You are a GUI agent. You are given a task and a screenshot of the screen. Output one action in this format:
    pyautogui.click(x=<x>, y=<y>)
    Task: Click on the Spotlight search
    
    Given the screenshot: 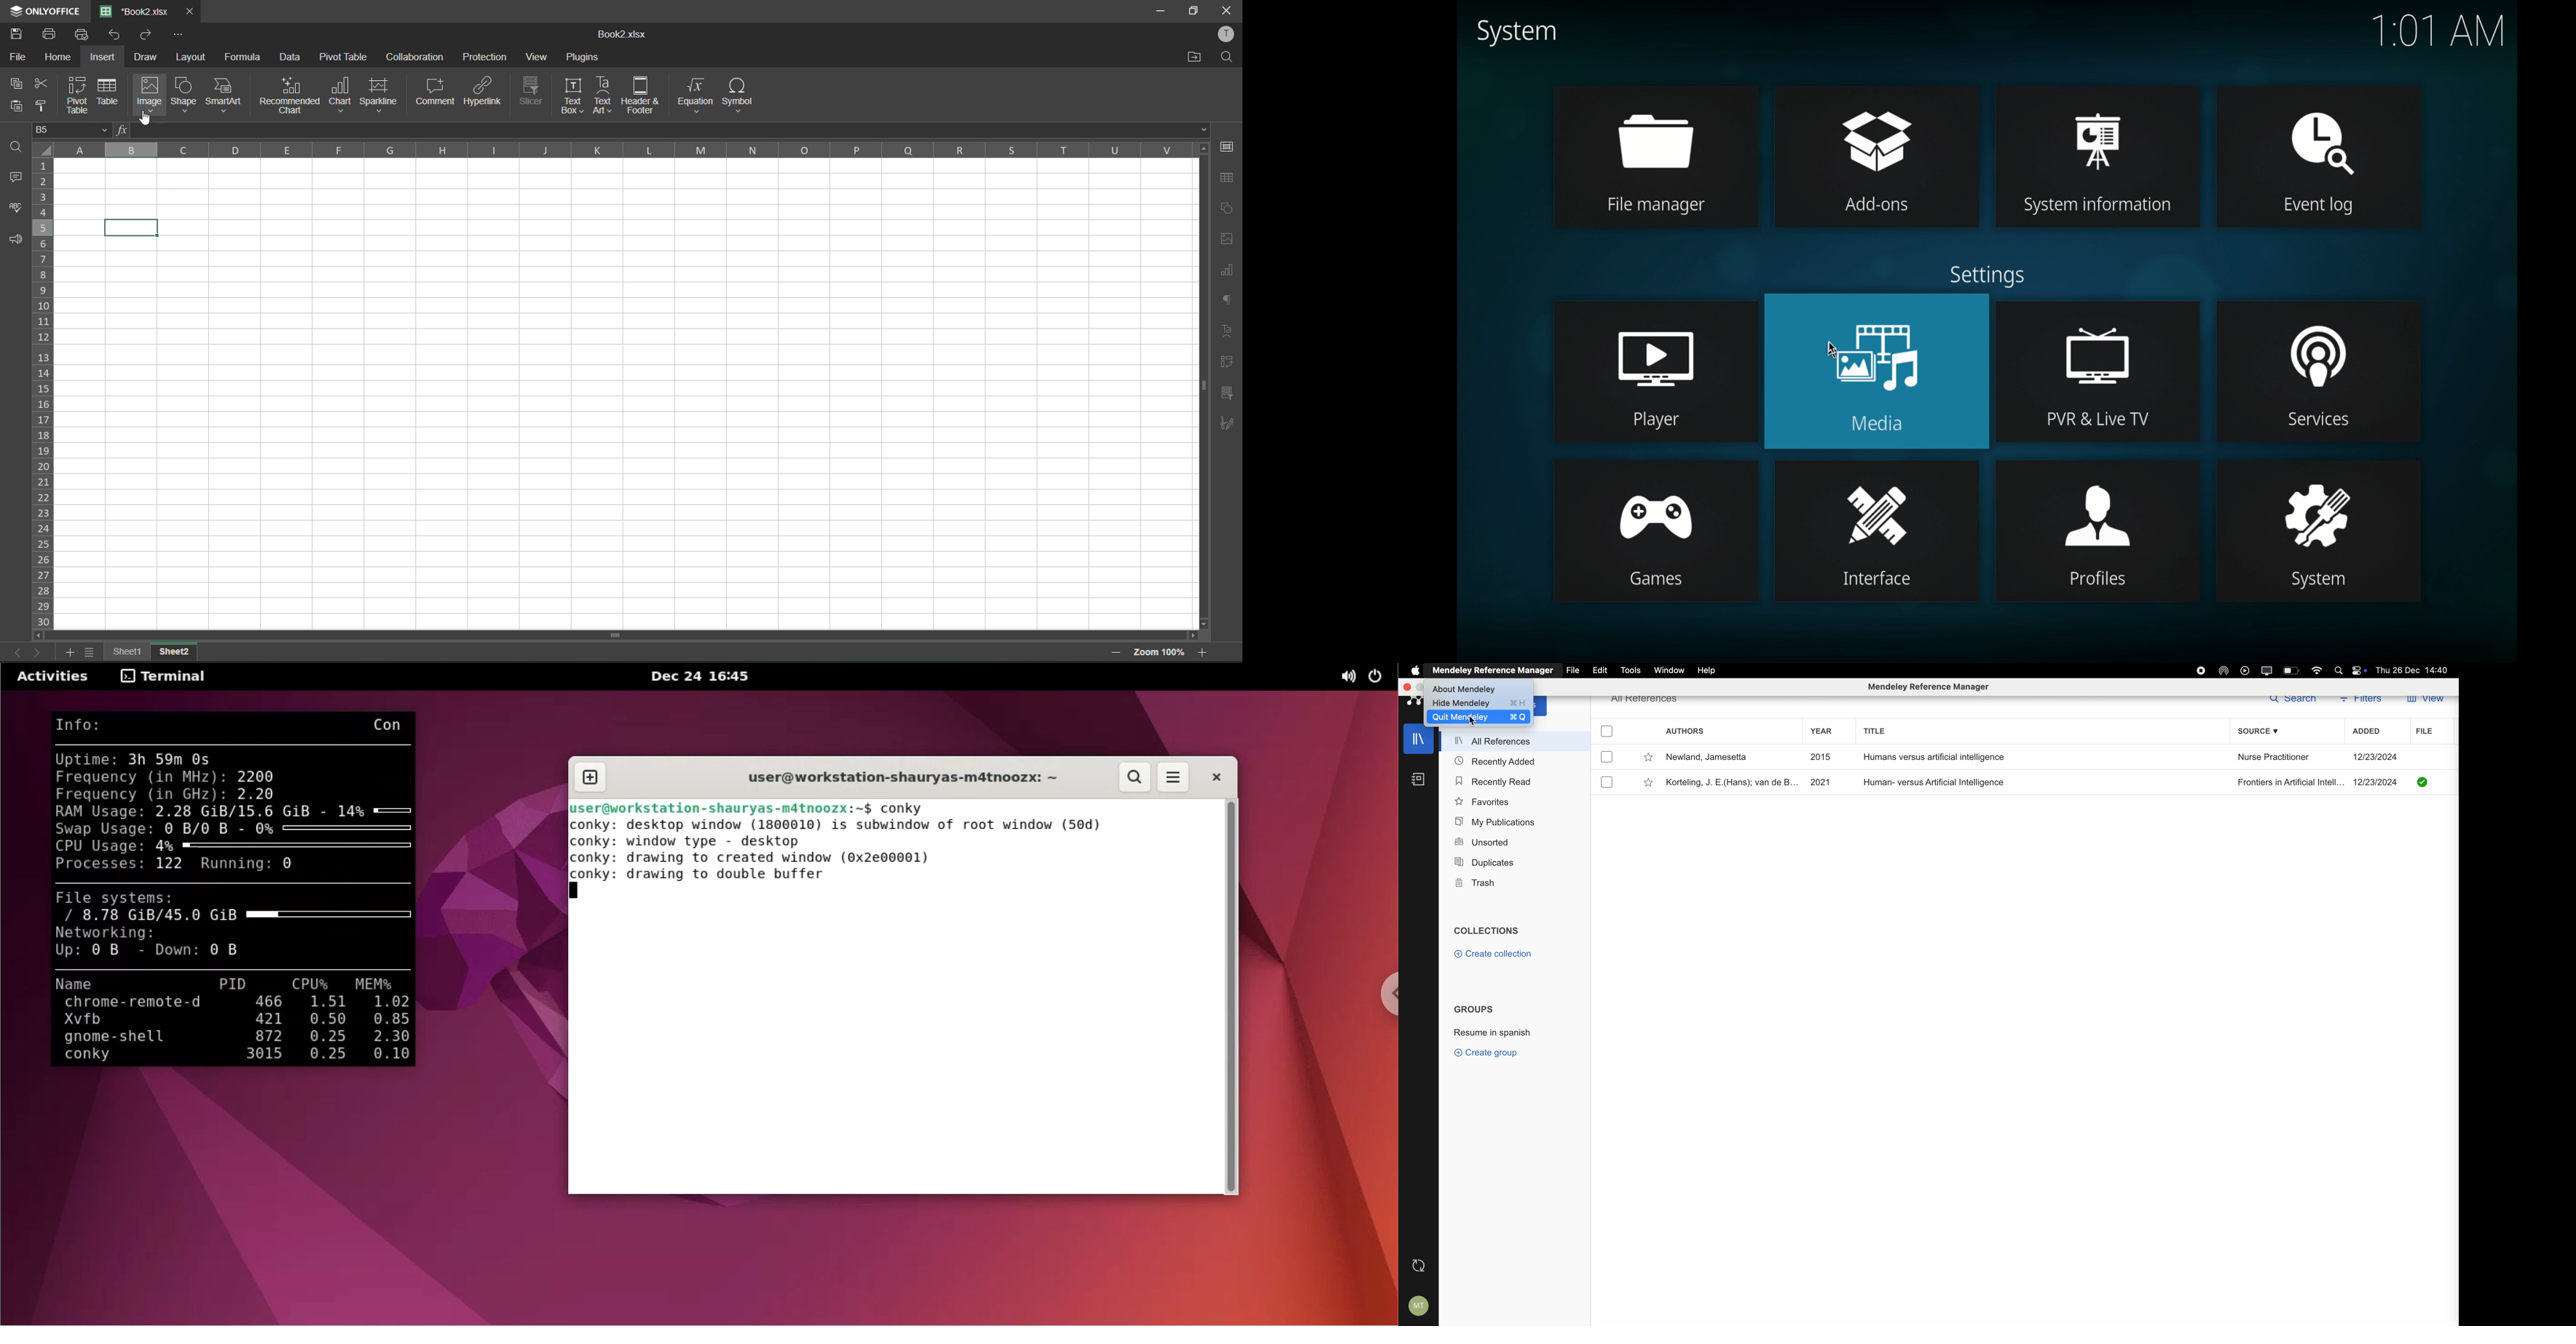 What is the action you would take?
    pyautogui.click(x=2340, y=670)
    